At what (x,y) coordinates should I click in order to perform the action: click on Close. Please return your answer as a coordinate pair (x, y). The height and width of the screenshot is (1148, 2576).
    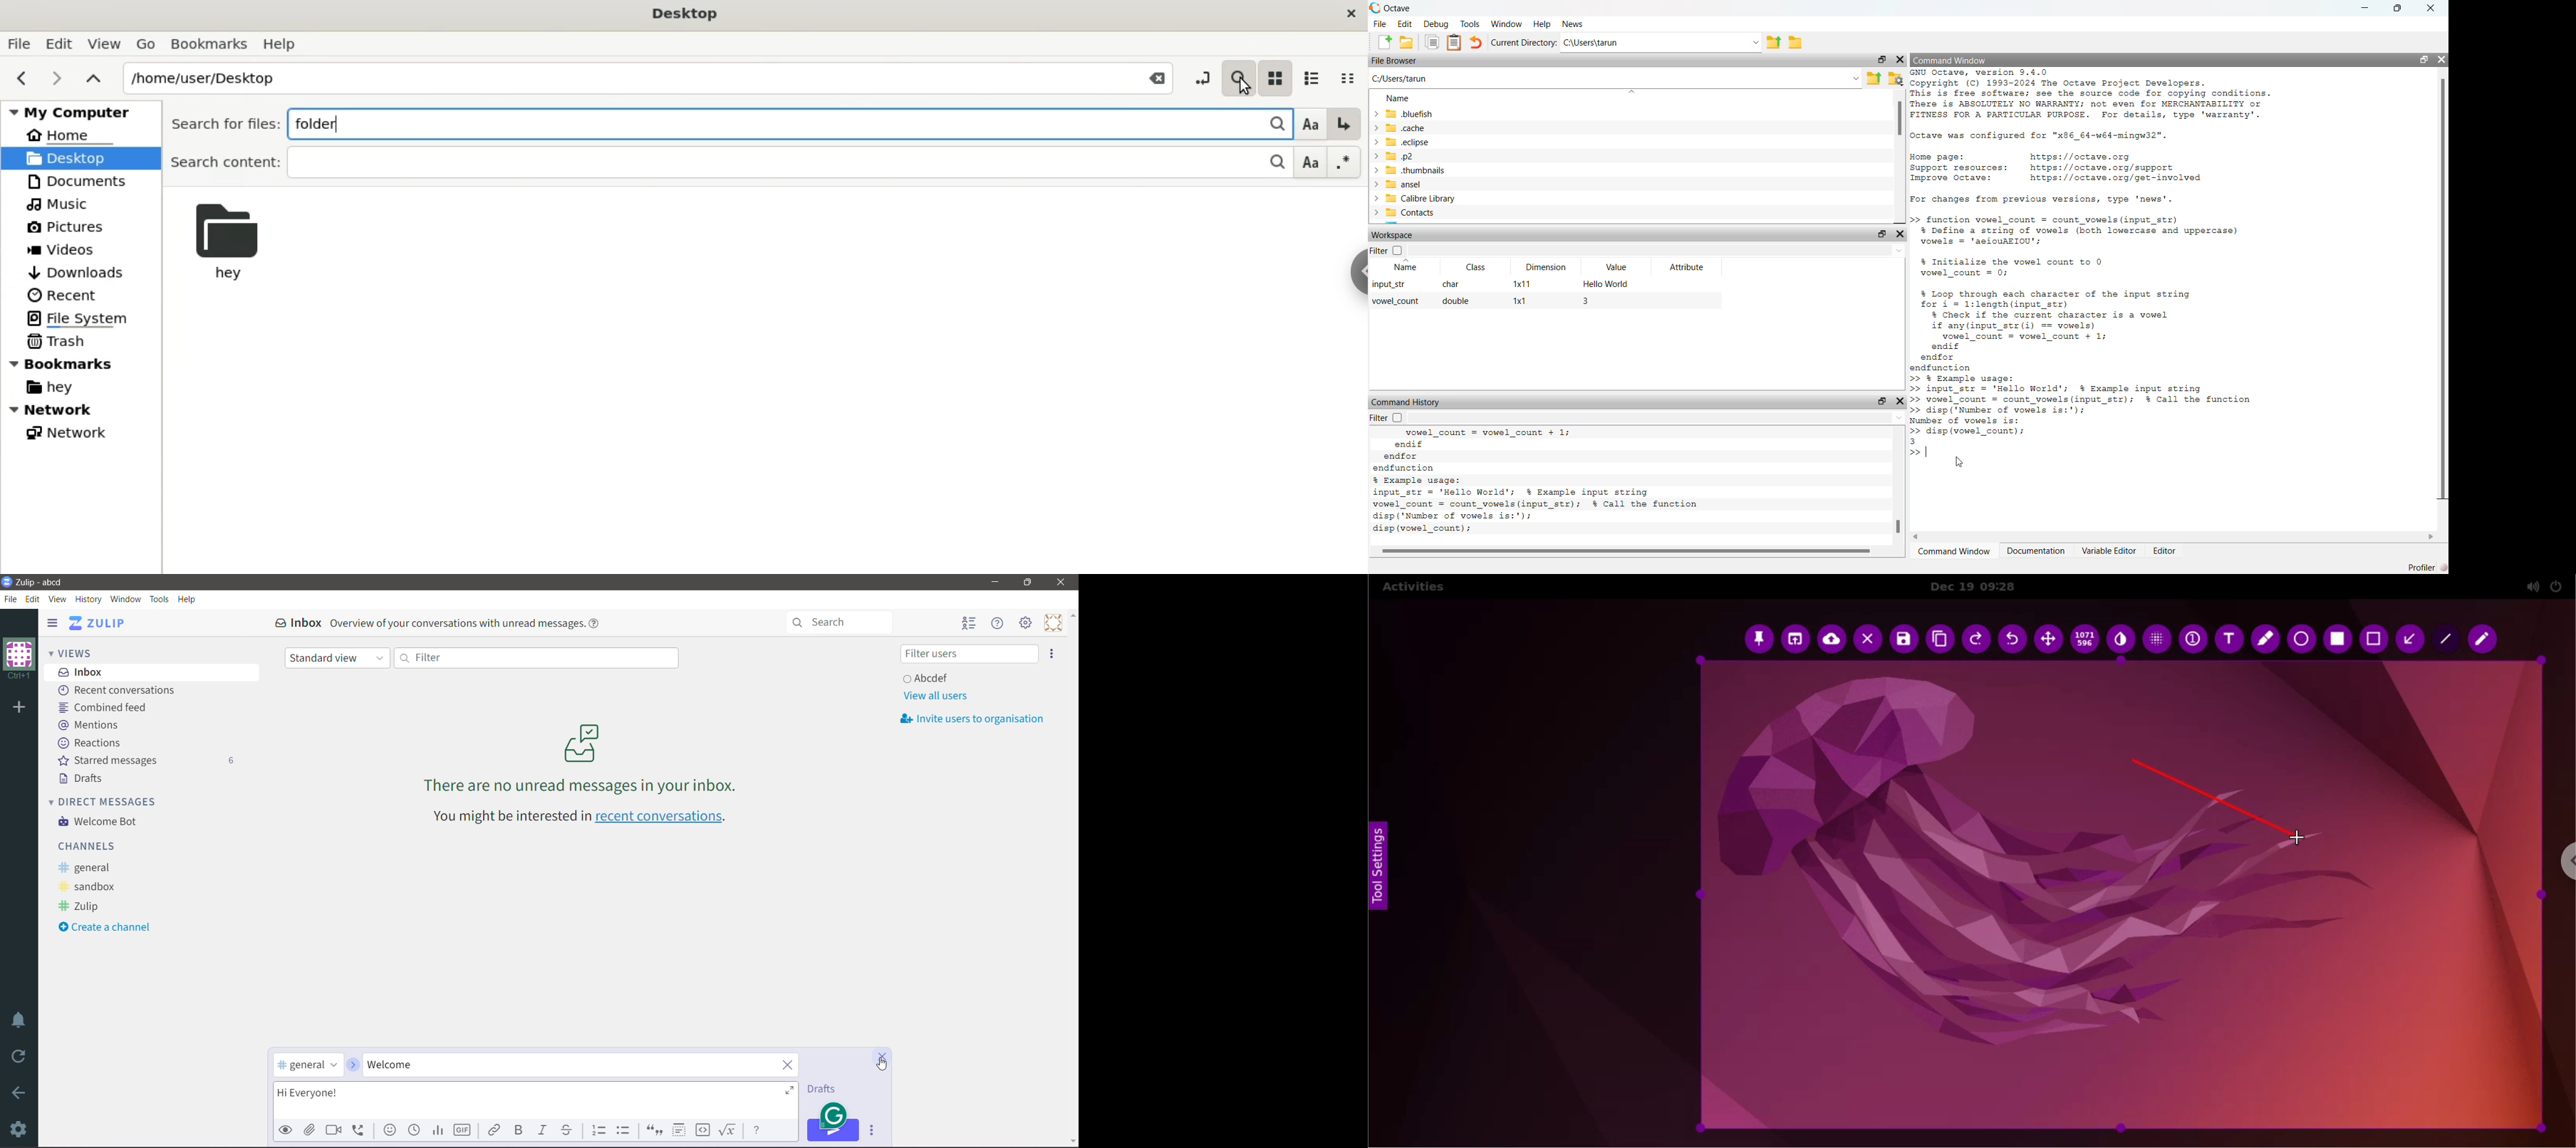
    Looking at the image, I should click on (1062, 582).